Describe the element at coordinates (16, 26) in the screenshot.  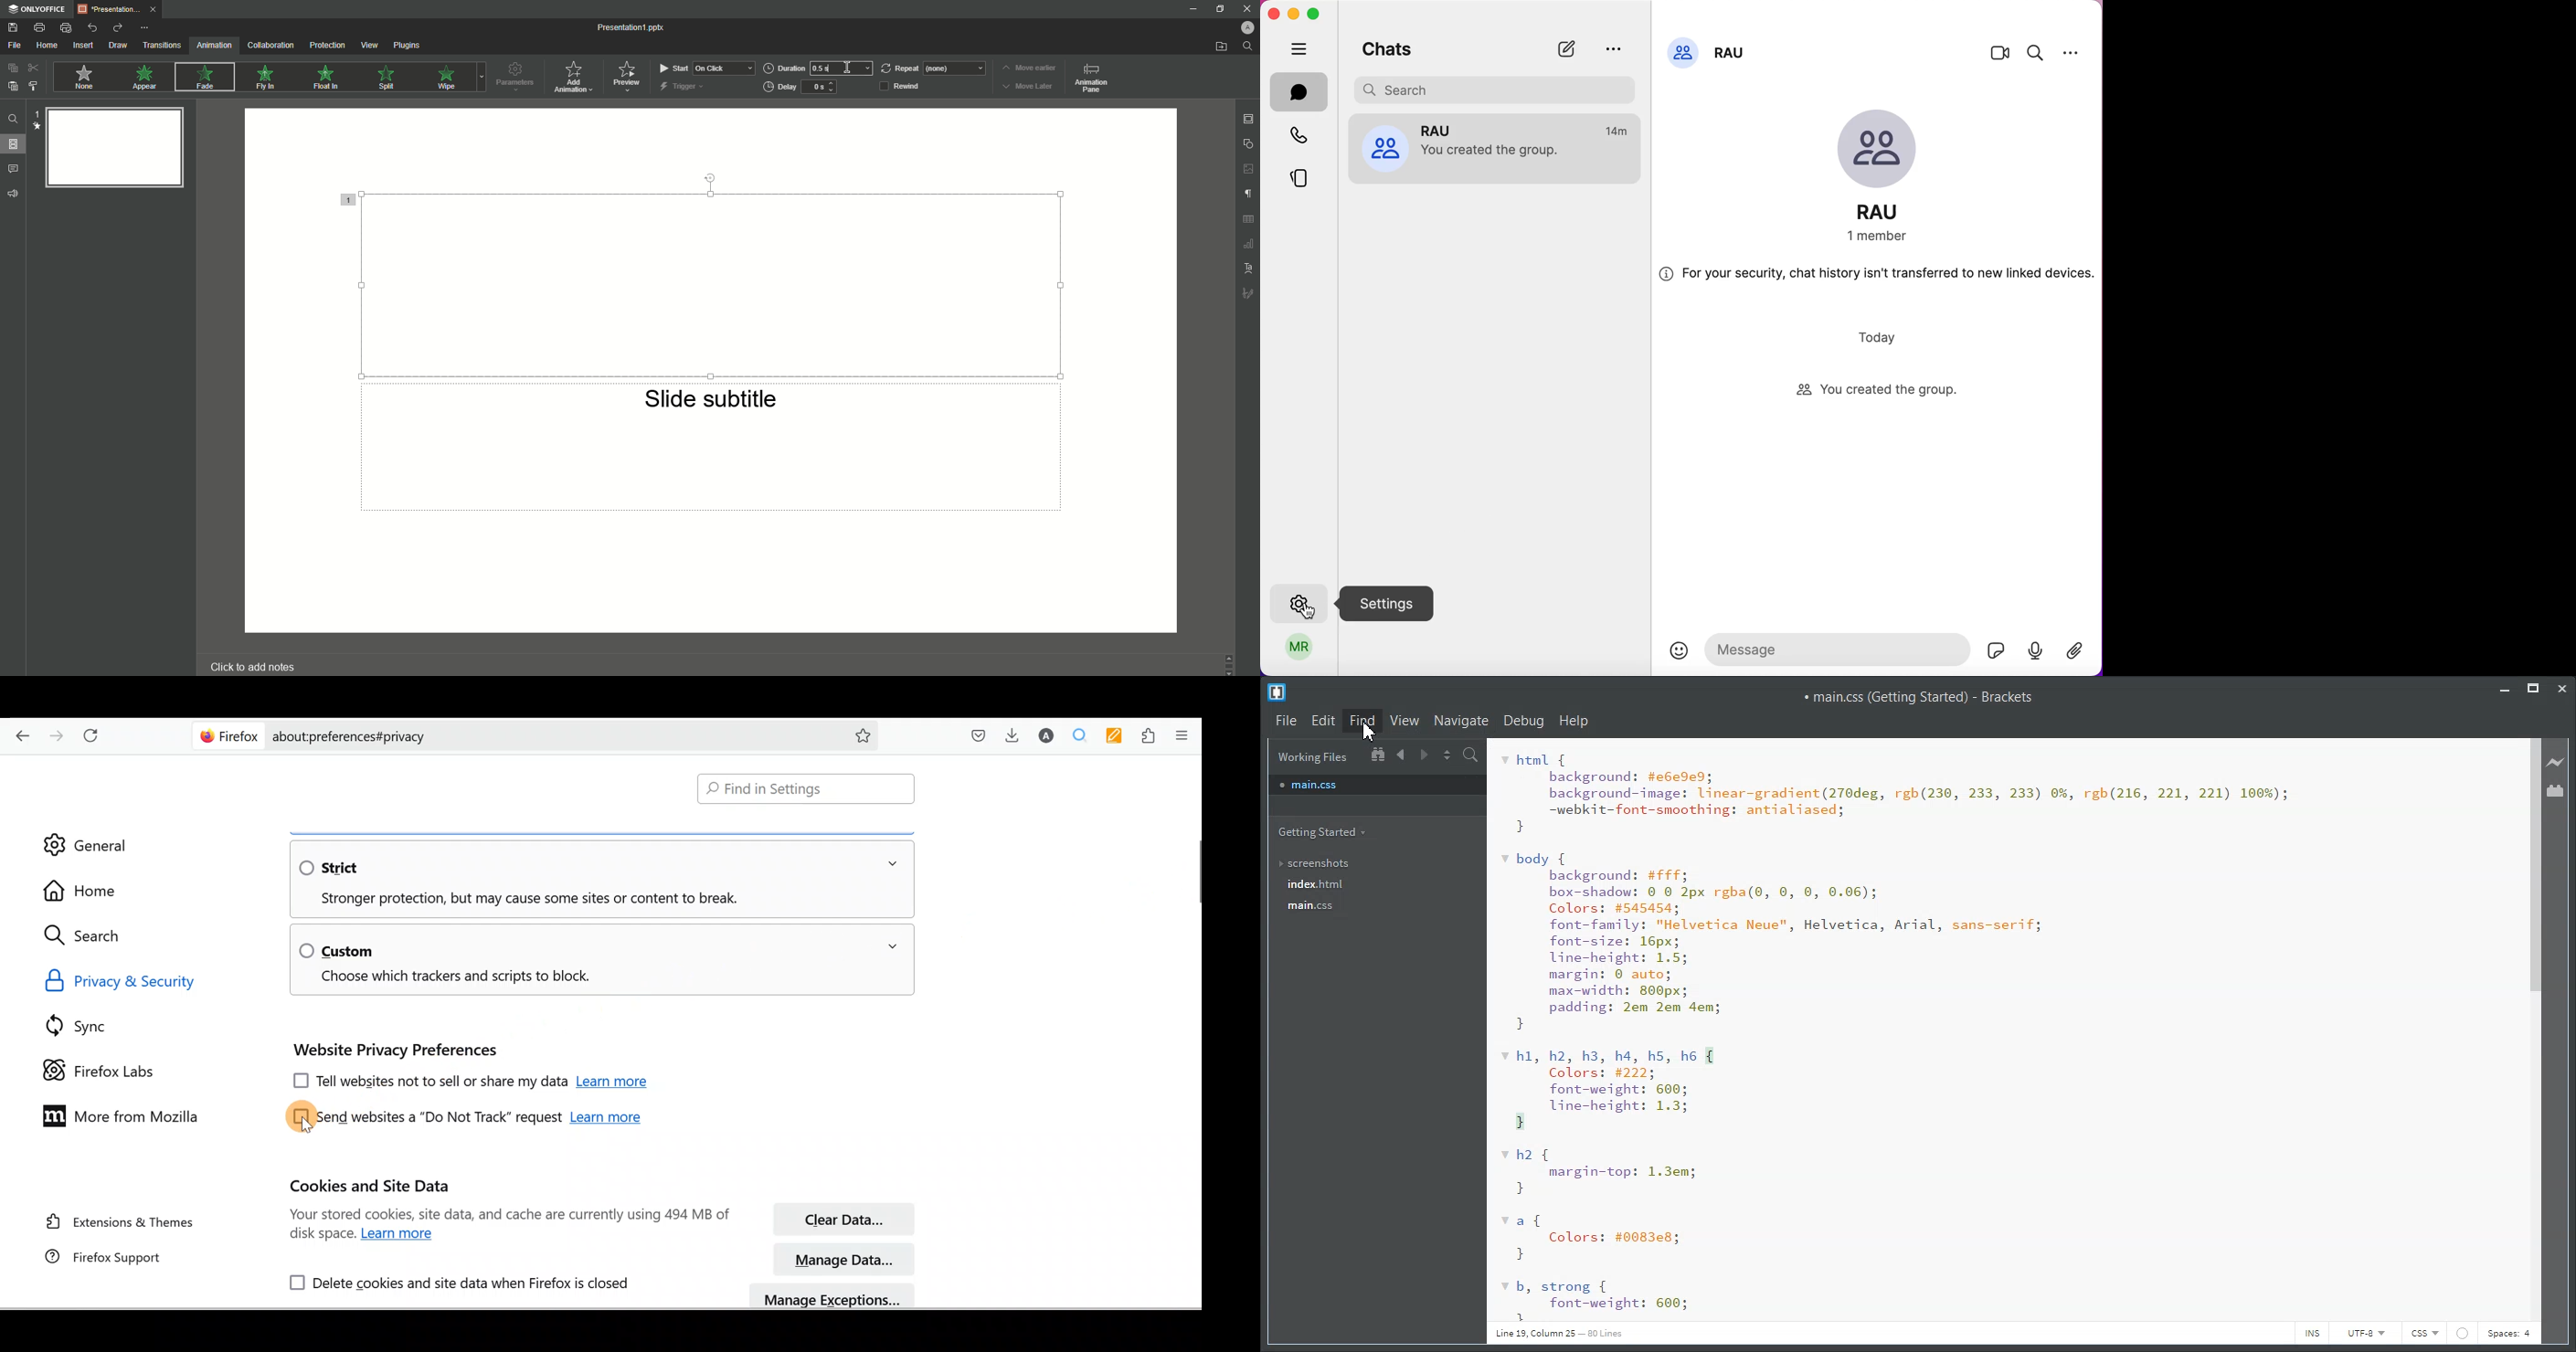
I see `Save` at that location.